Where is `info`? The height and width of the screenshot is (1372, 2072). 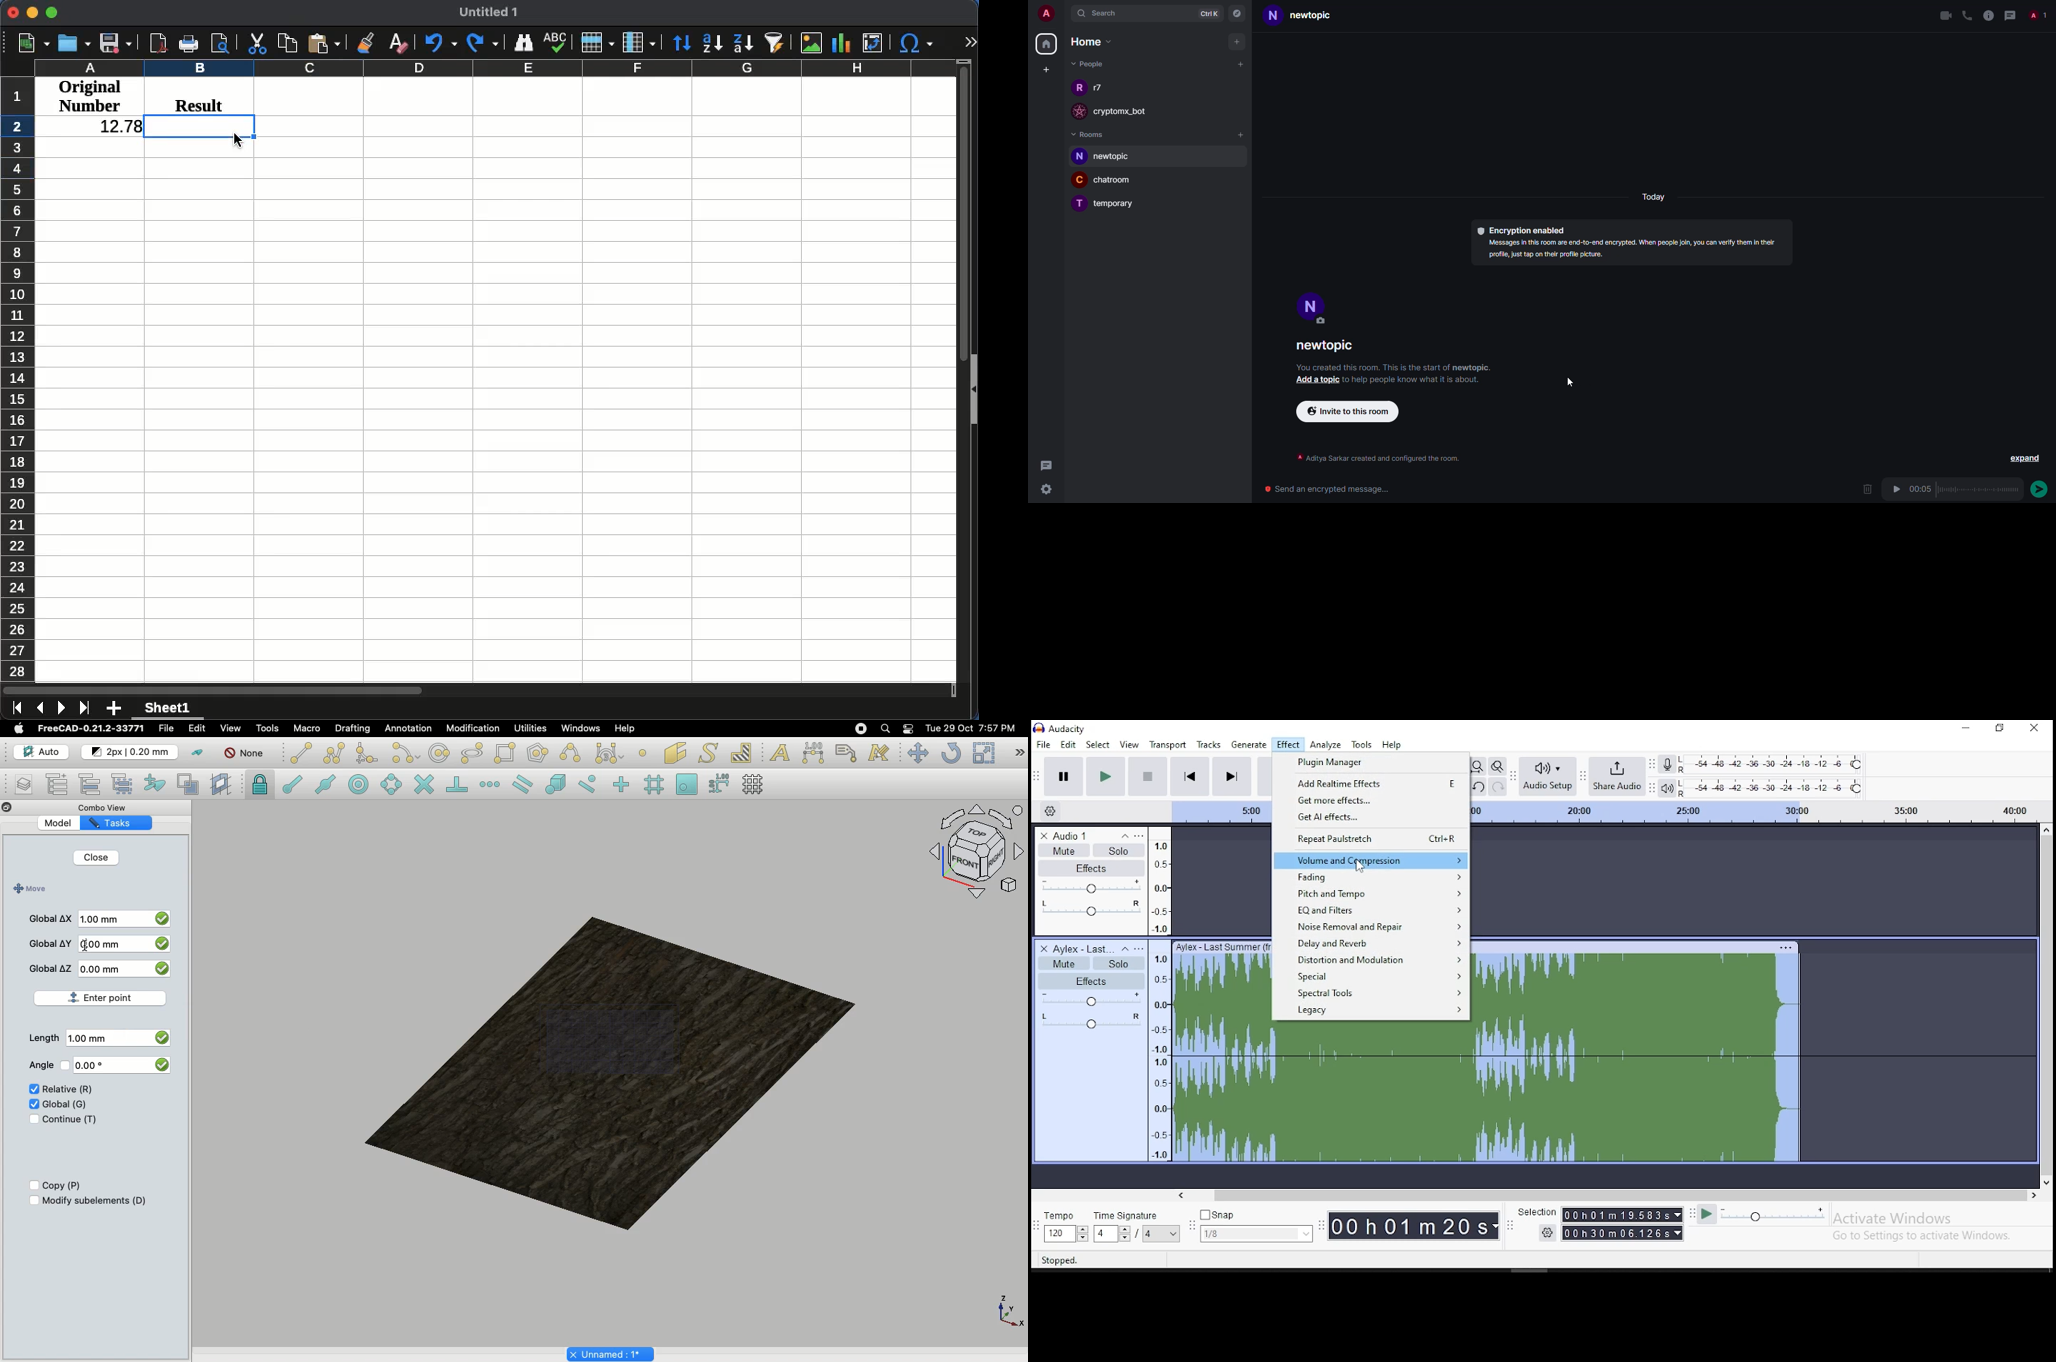 info is located at coordinates (1415, 382).